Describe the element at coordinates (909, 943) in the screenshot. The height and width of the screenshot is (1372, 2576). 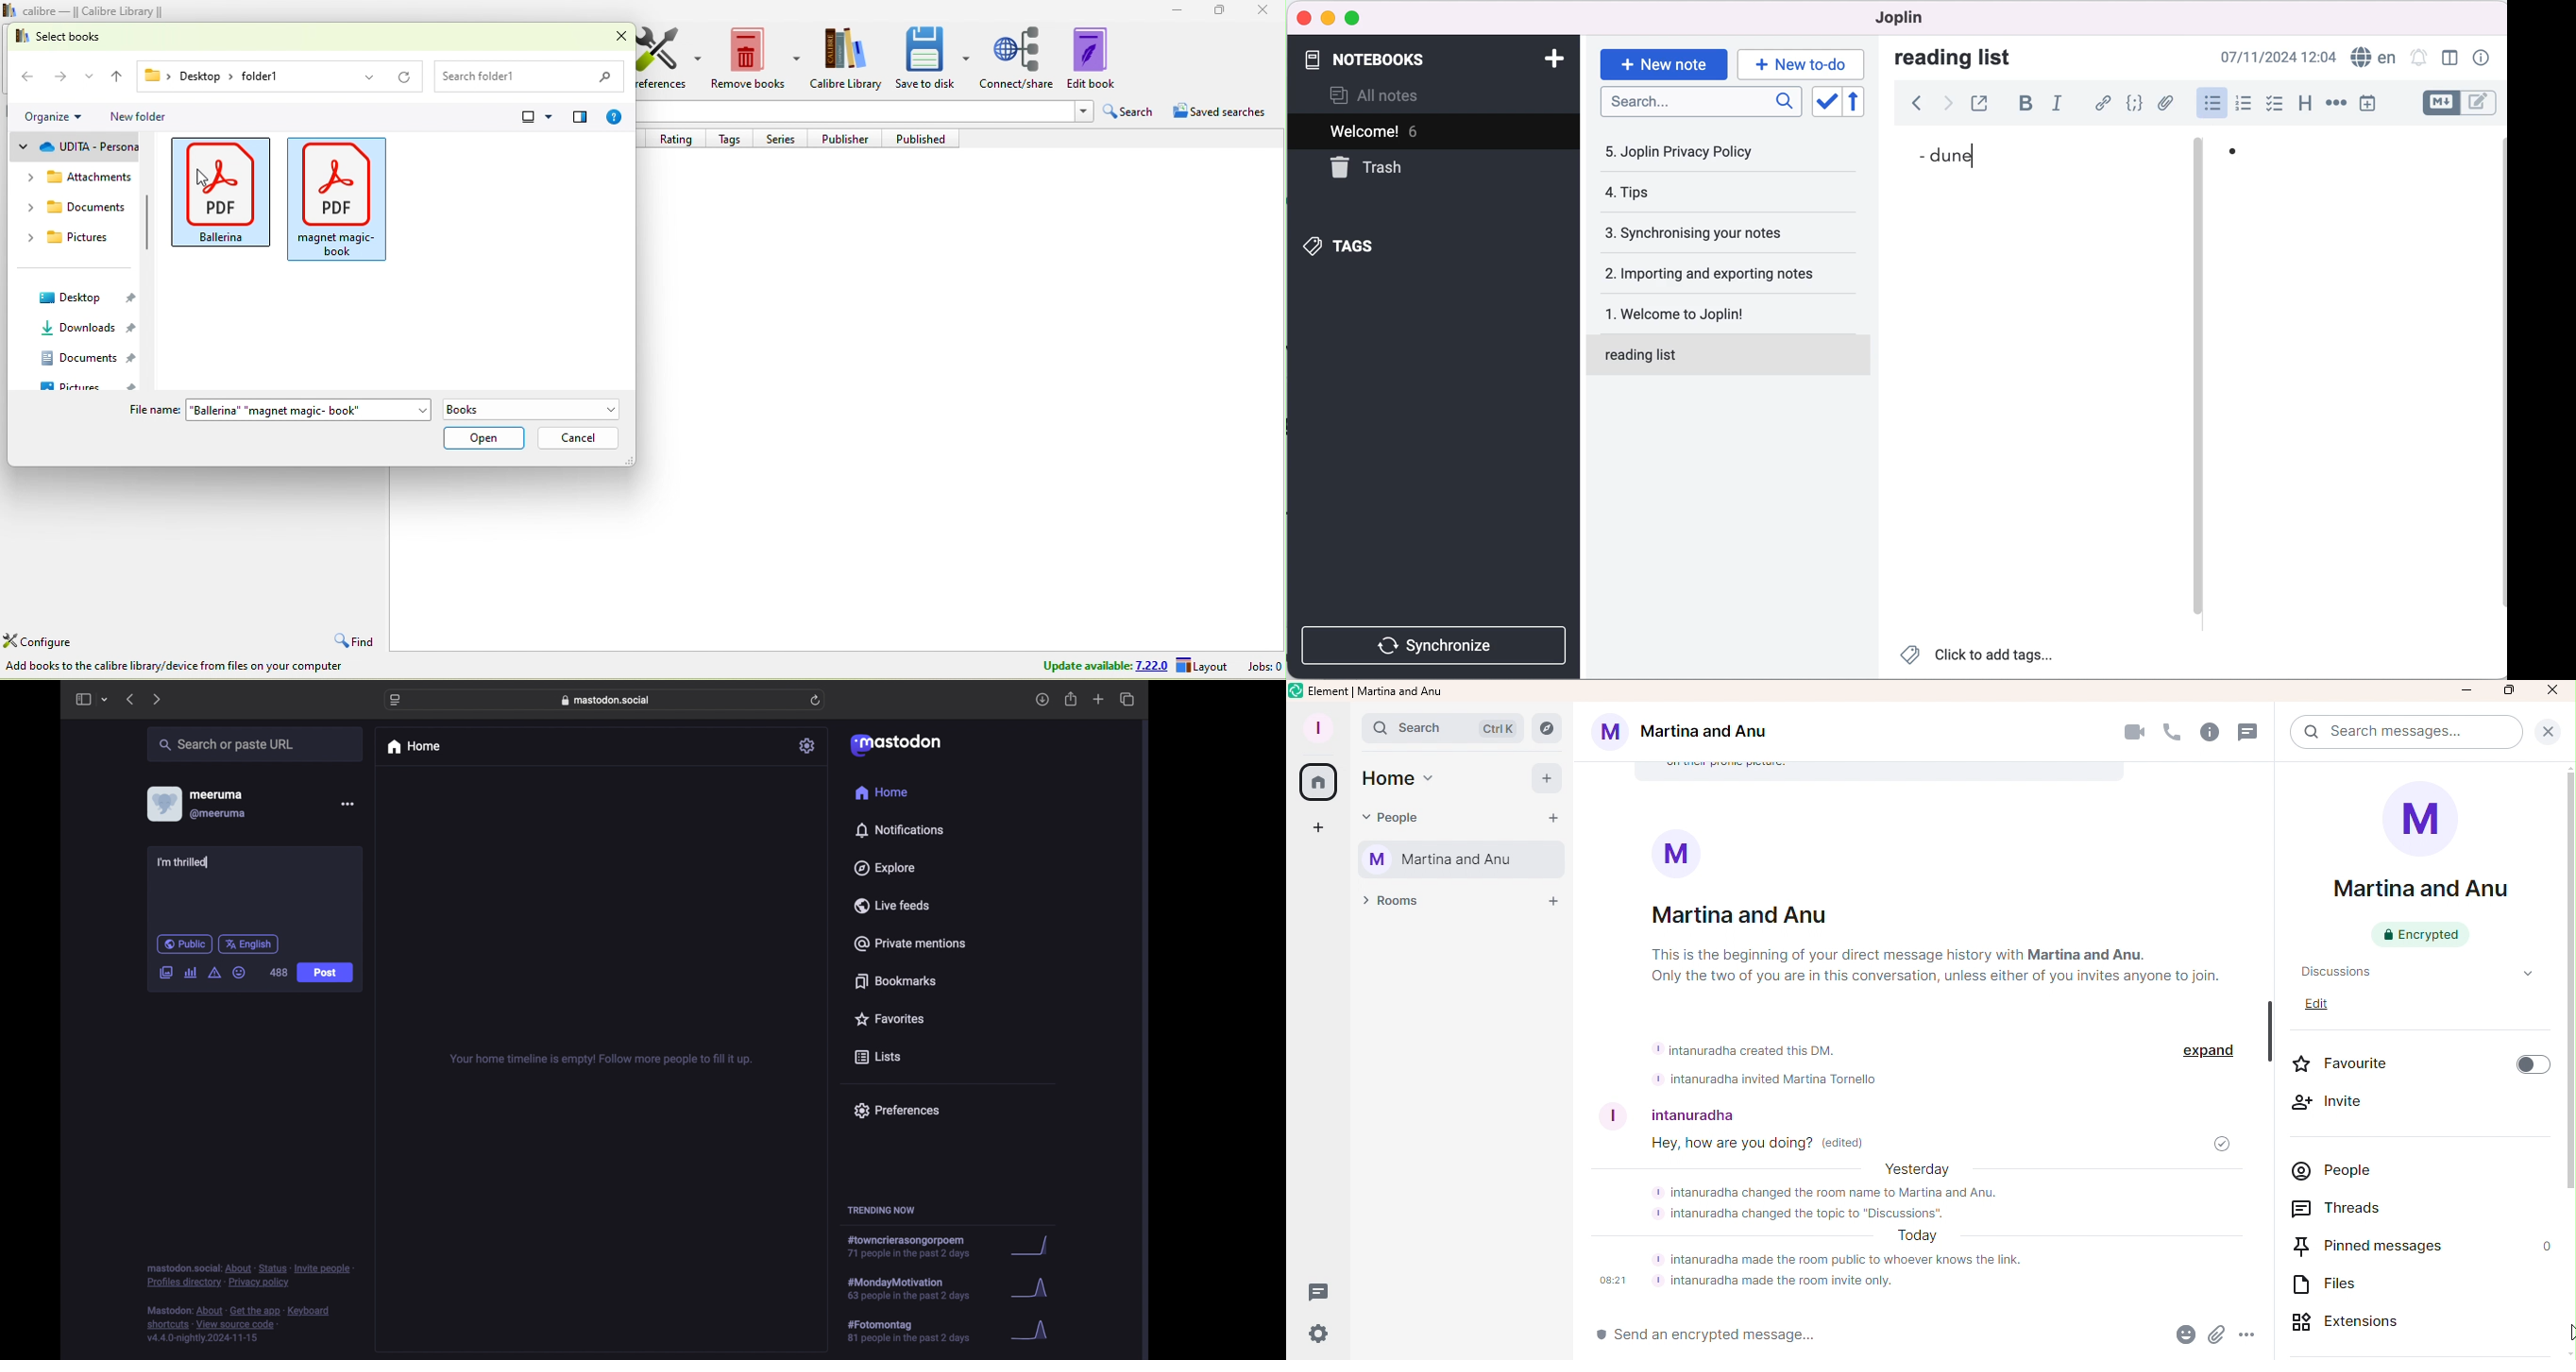
I see `private mentions` at that location.